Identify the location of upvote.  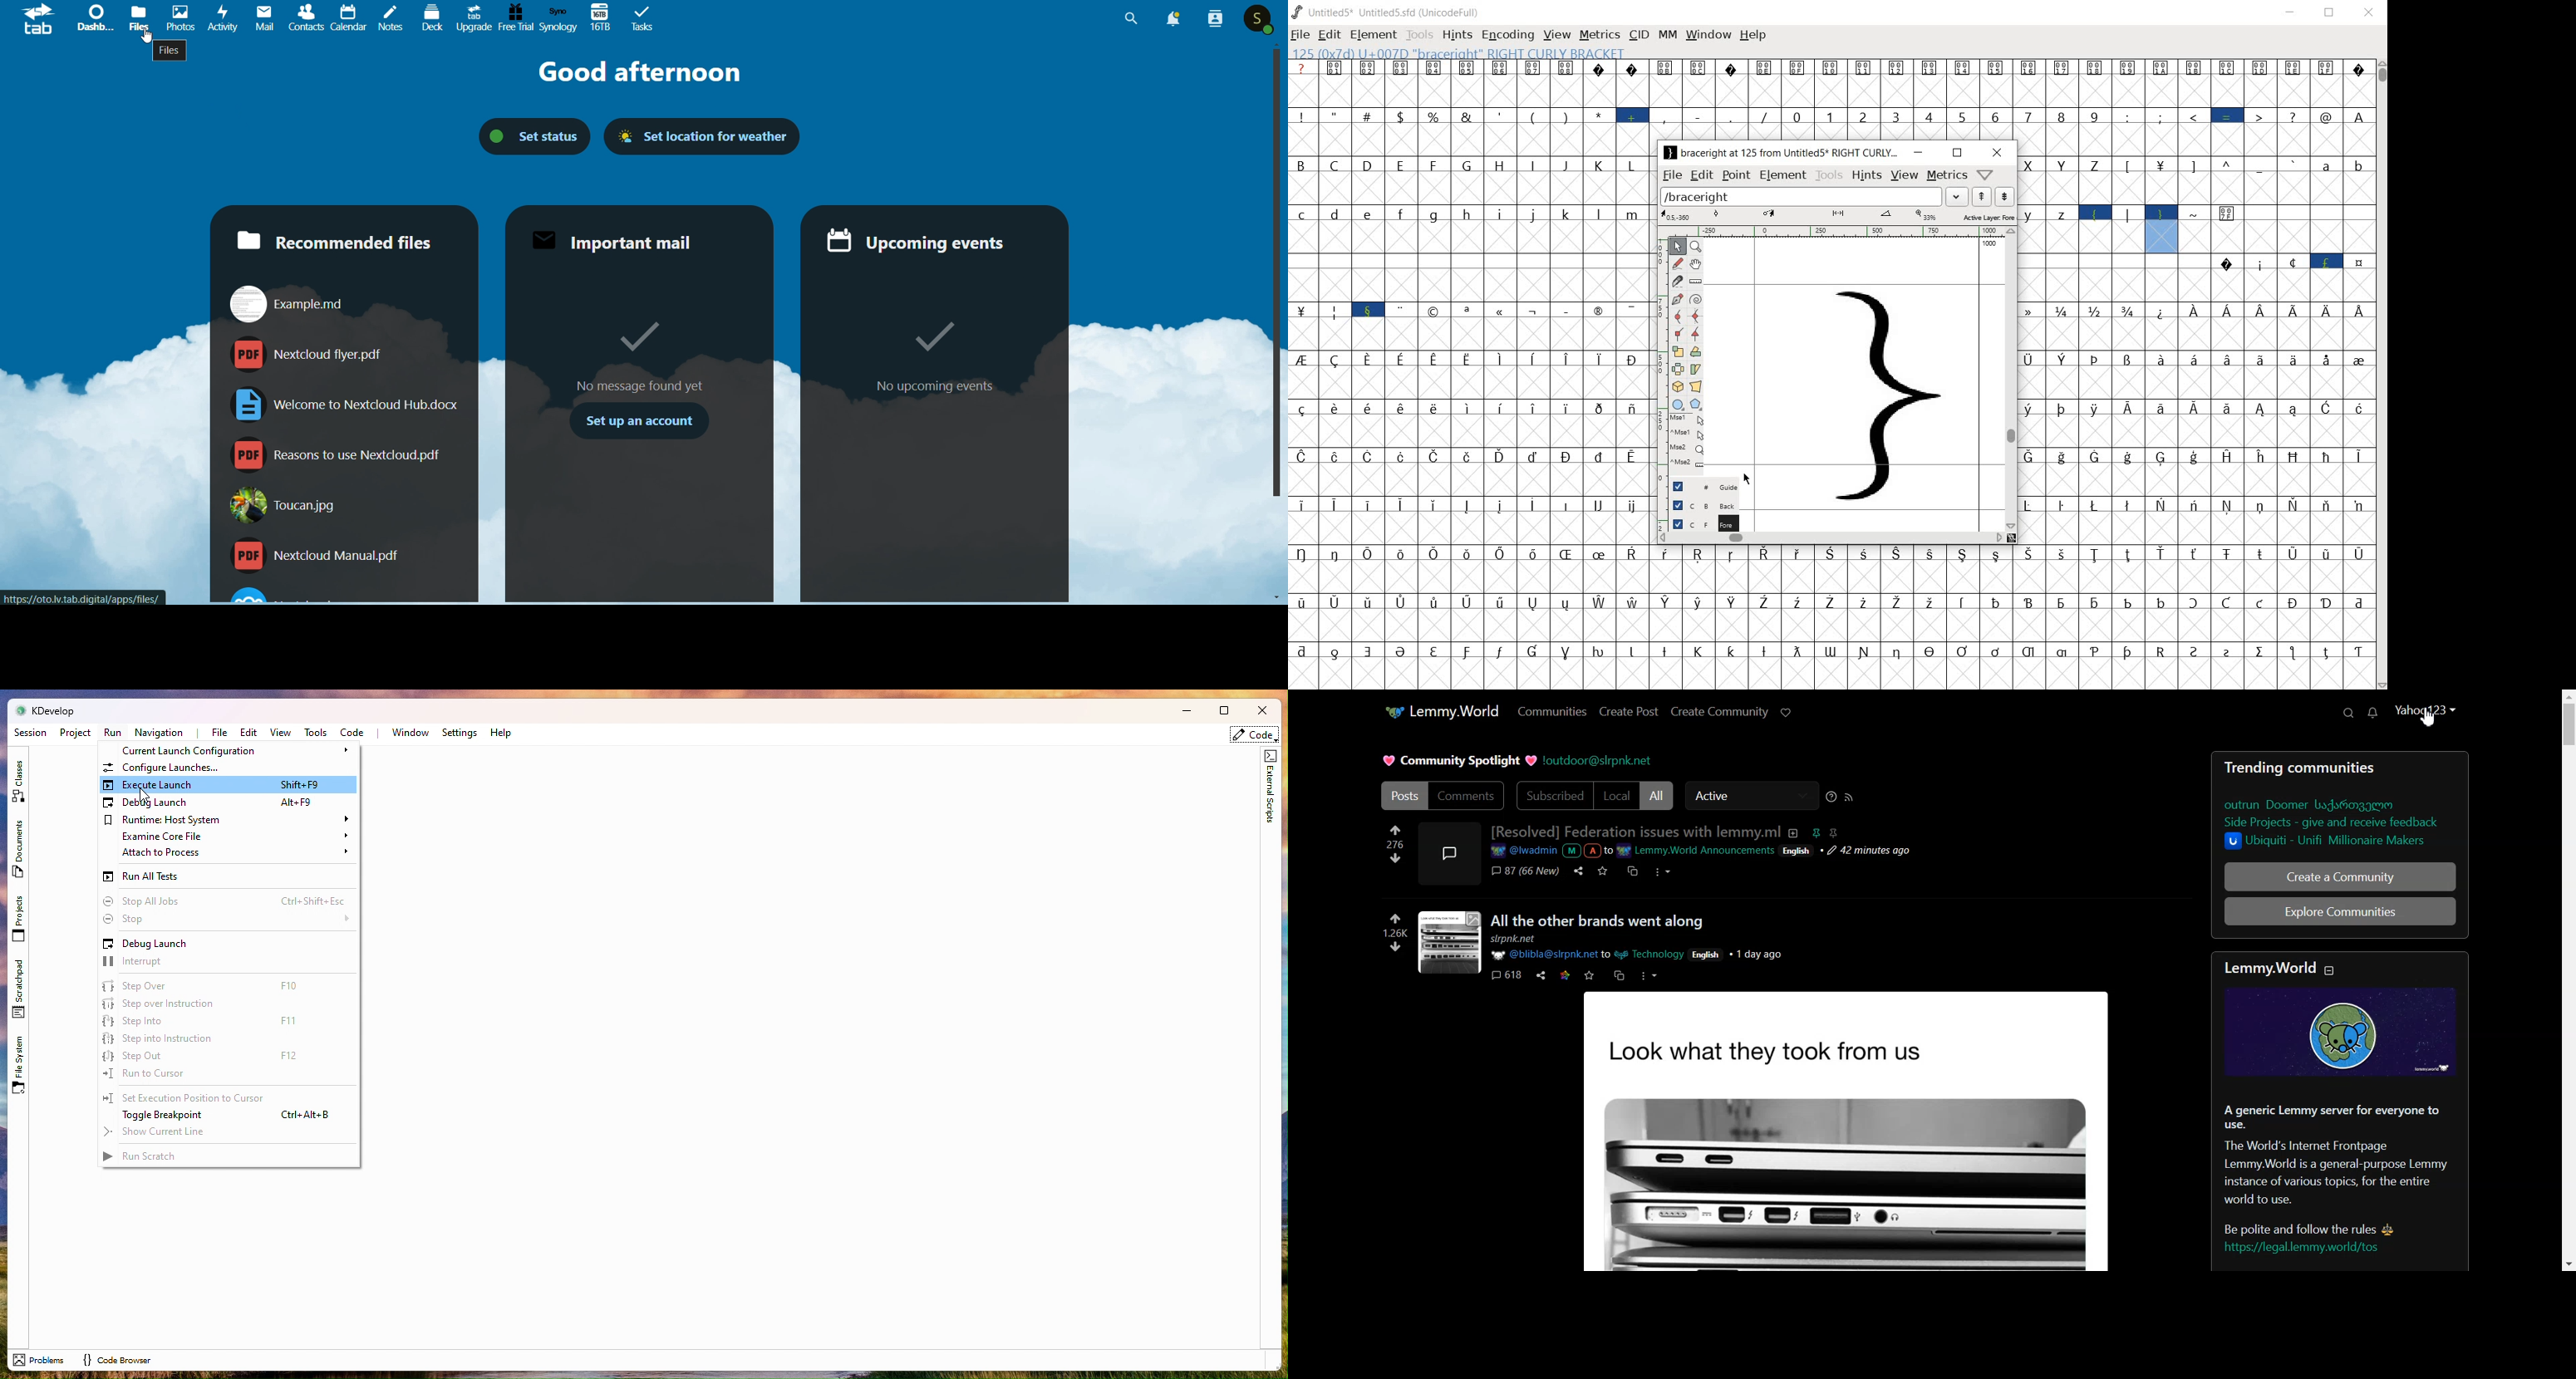
(1395, 918).